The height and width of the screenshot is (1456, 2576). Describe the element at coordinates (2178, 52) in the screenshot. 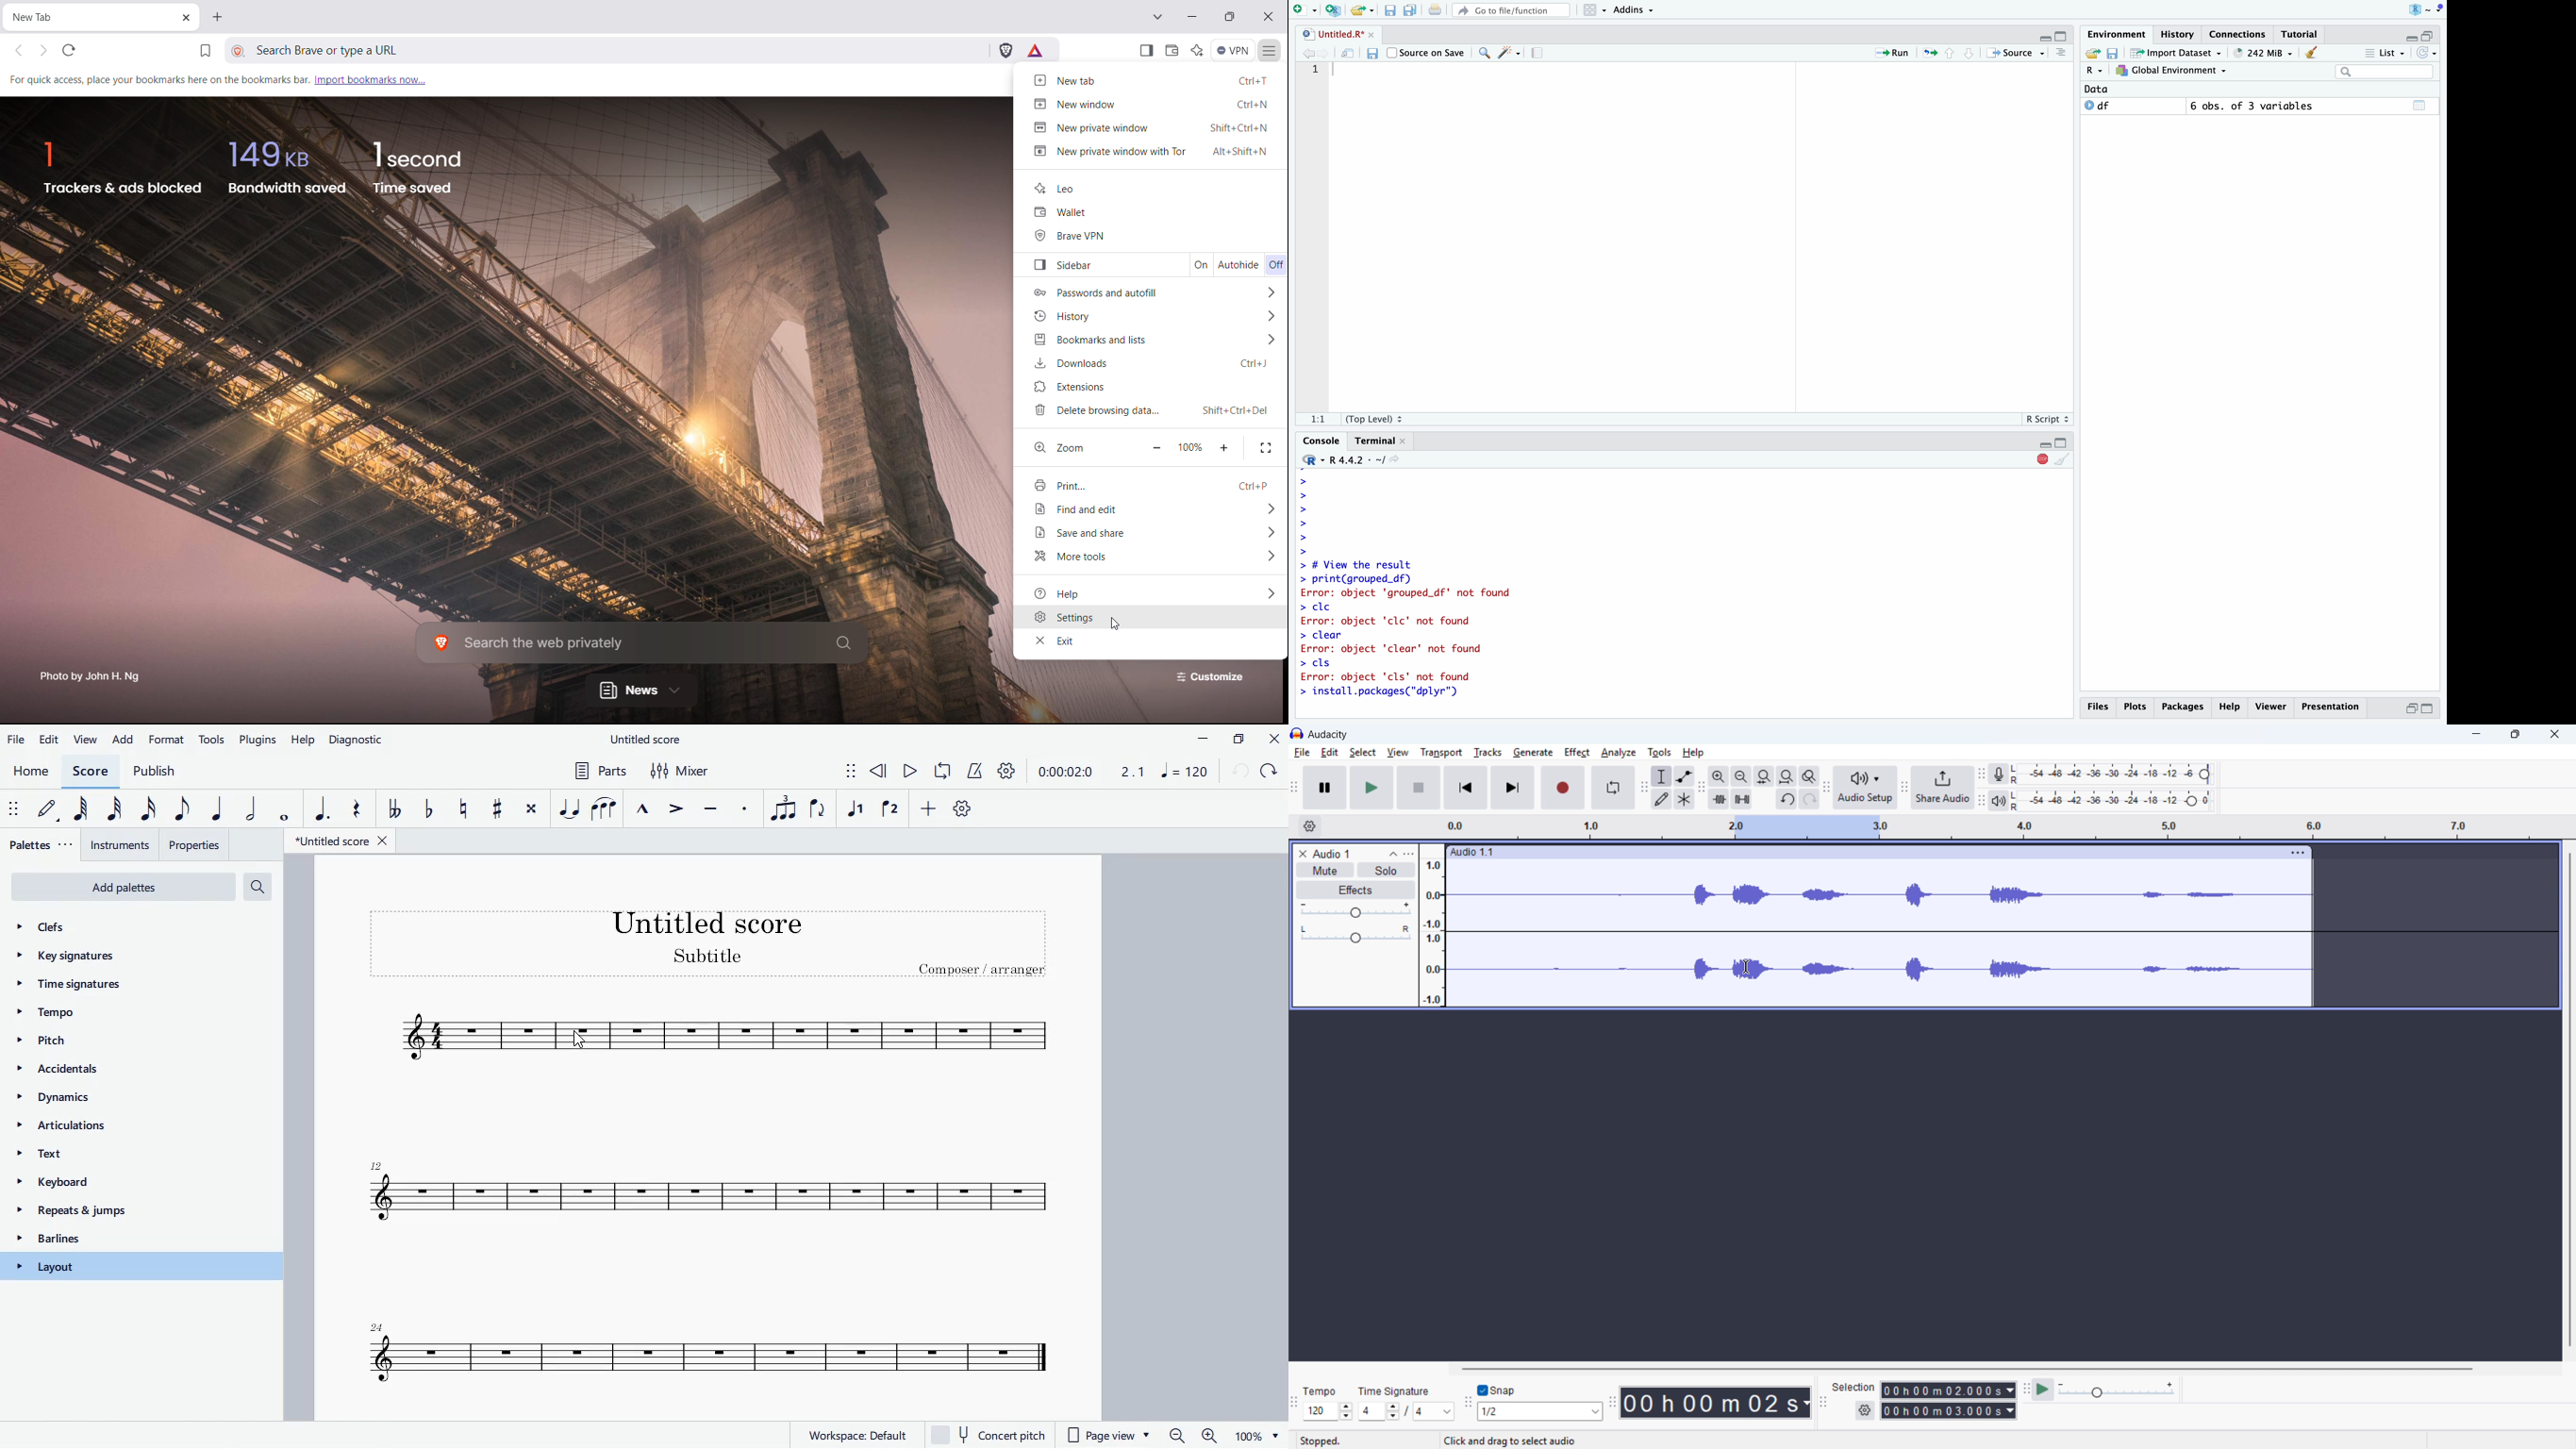

I see `Import Dataset` at that location.